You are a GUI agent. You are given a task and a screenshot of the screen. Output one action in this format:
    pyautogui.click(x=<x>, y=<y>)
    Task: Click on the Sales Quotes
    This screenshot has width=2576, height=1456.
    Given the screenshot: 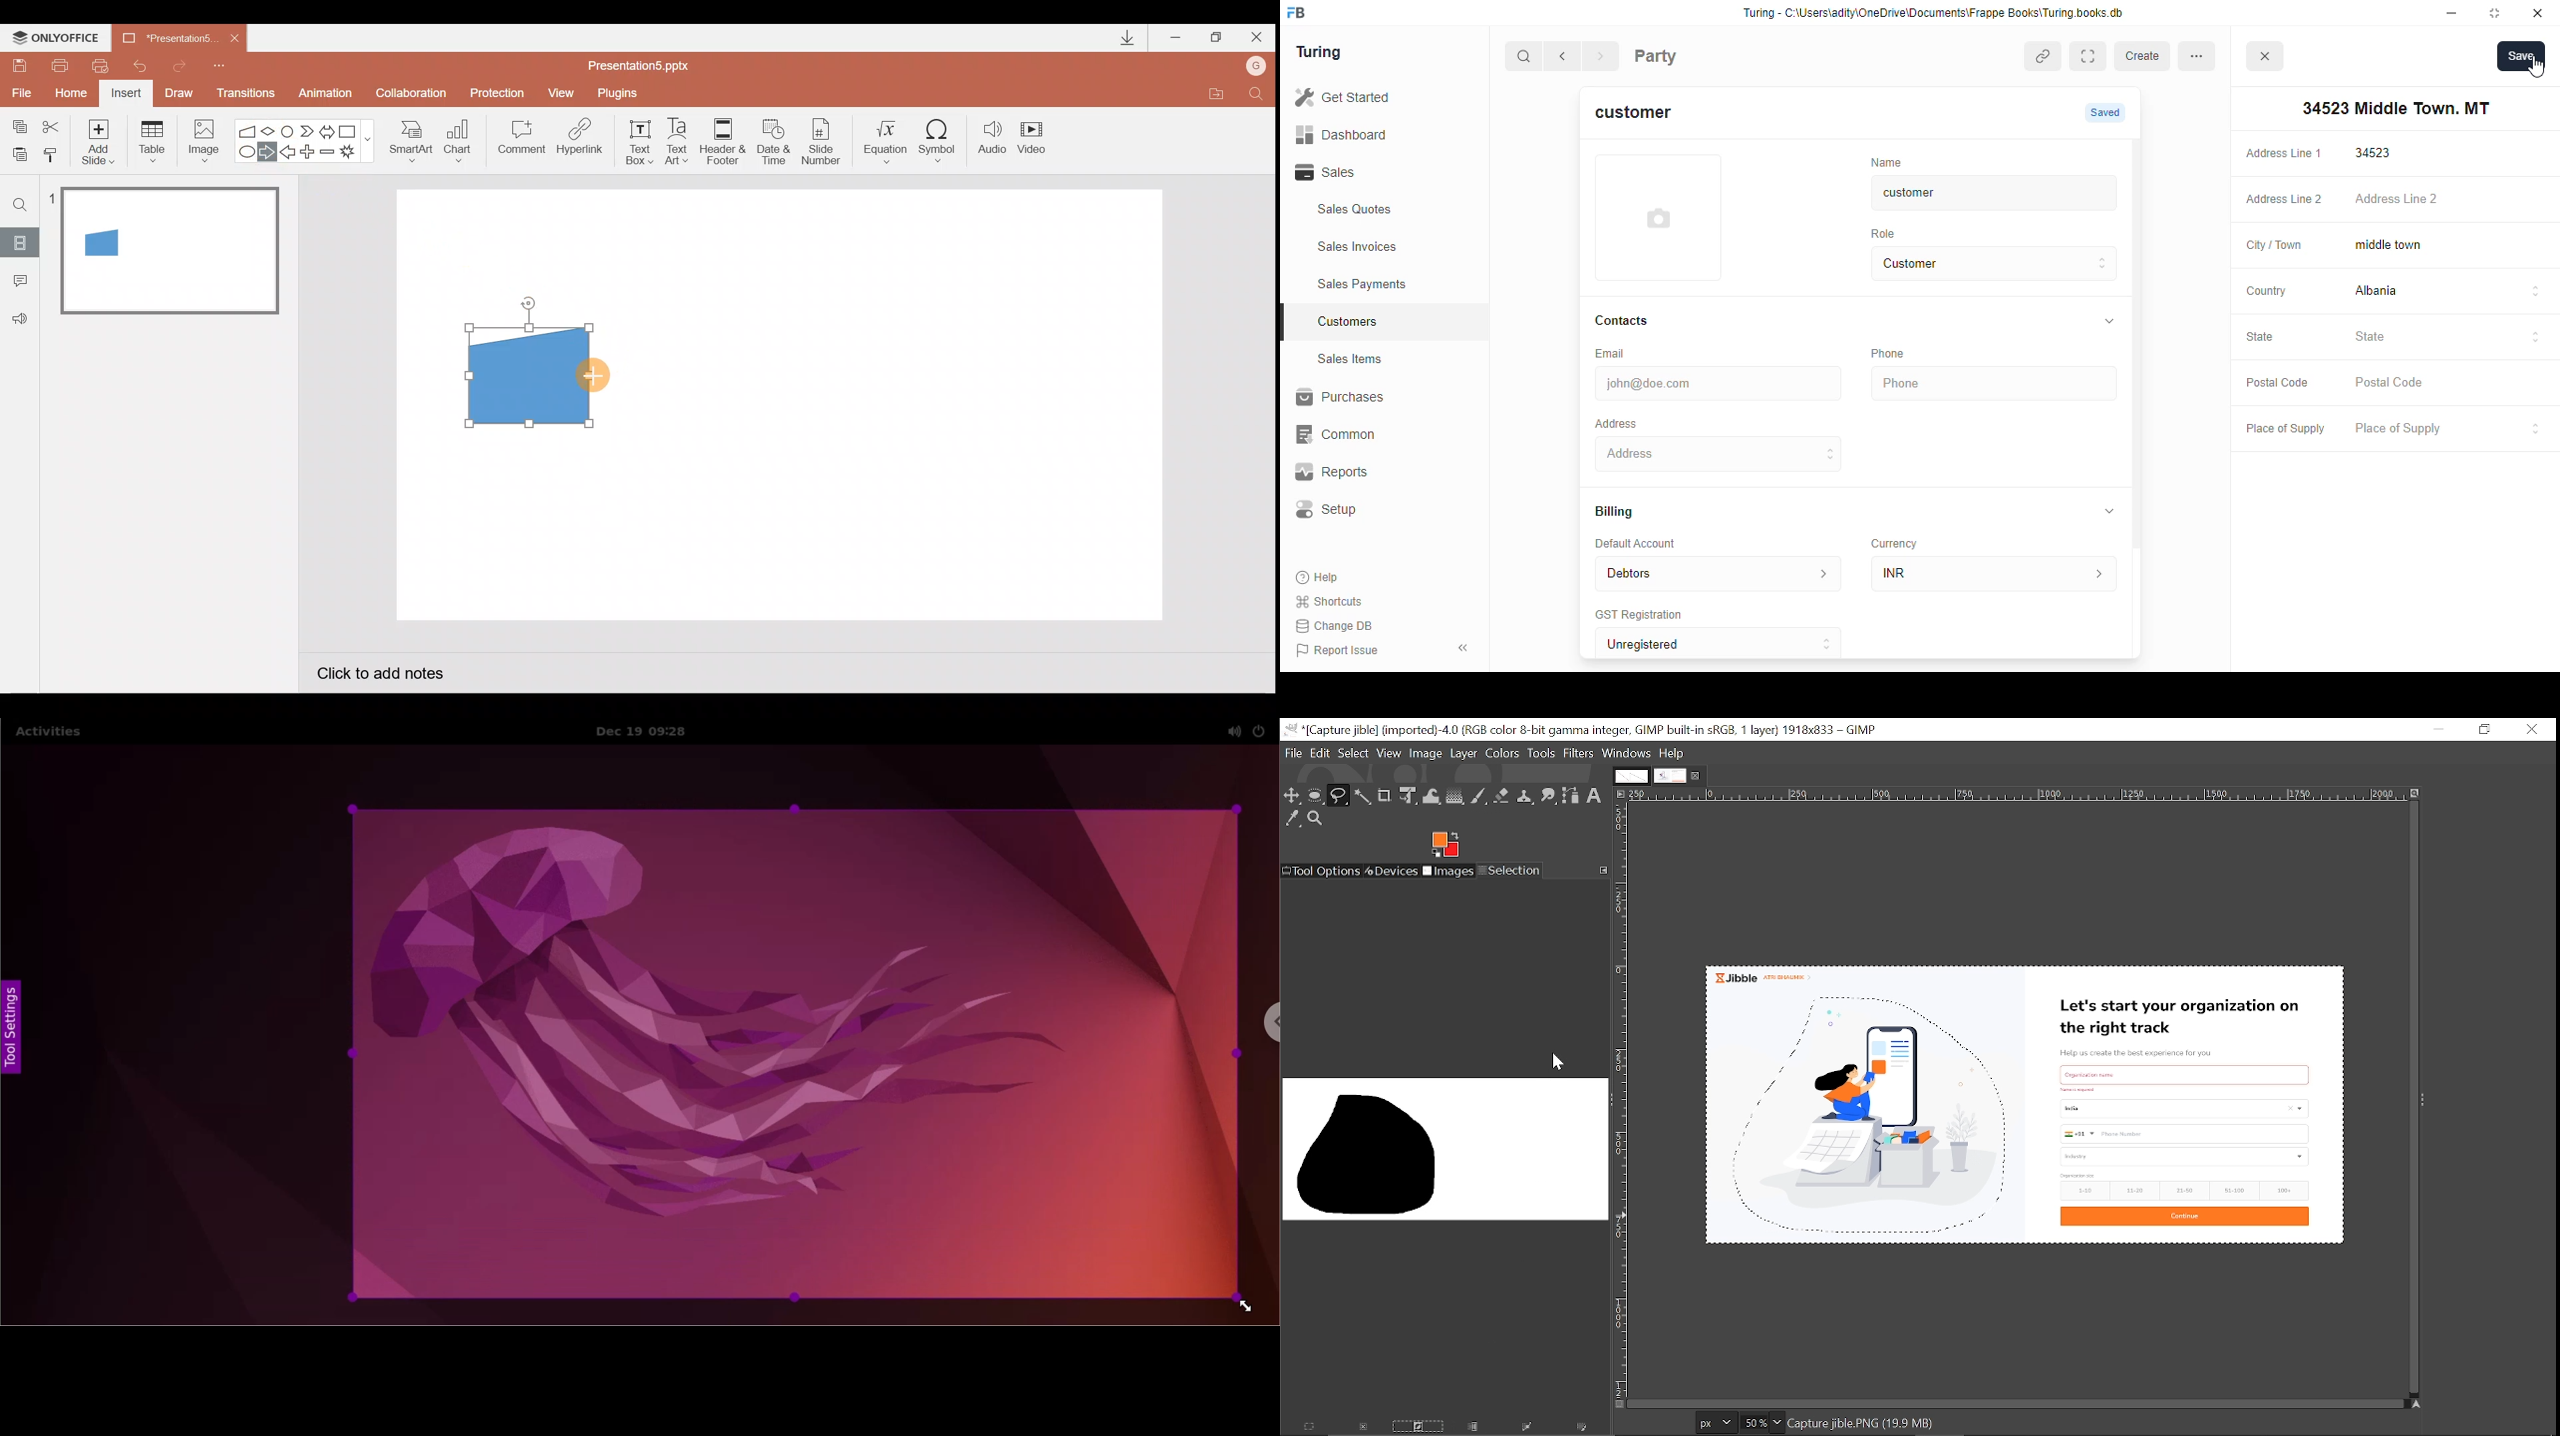 What is the action you would take?
    pyautogui.click(x=1380, y=212)
    